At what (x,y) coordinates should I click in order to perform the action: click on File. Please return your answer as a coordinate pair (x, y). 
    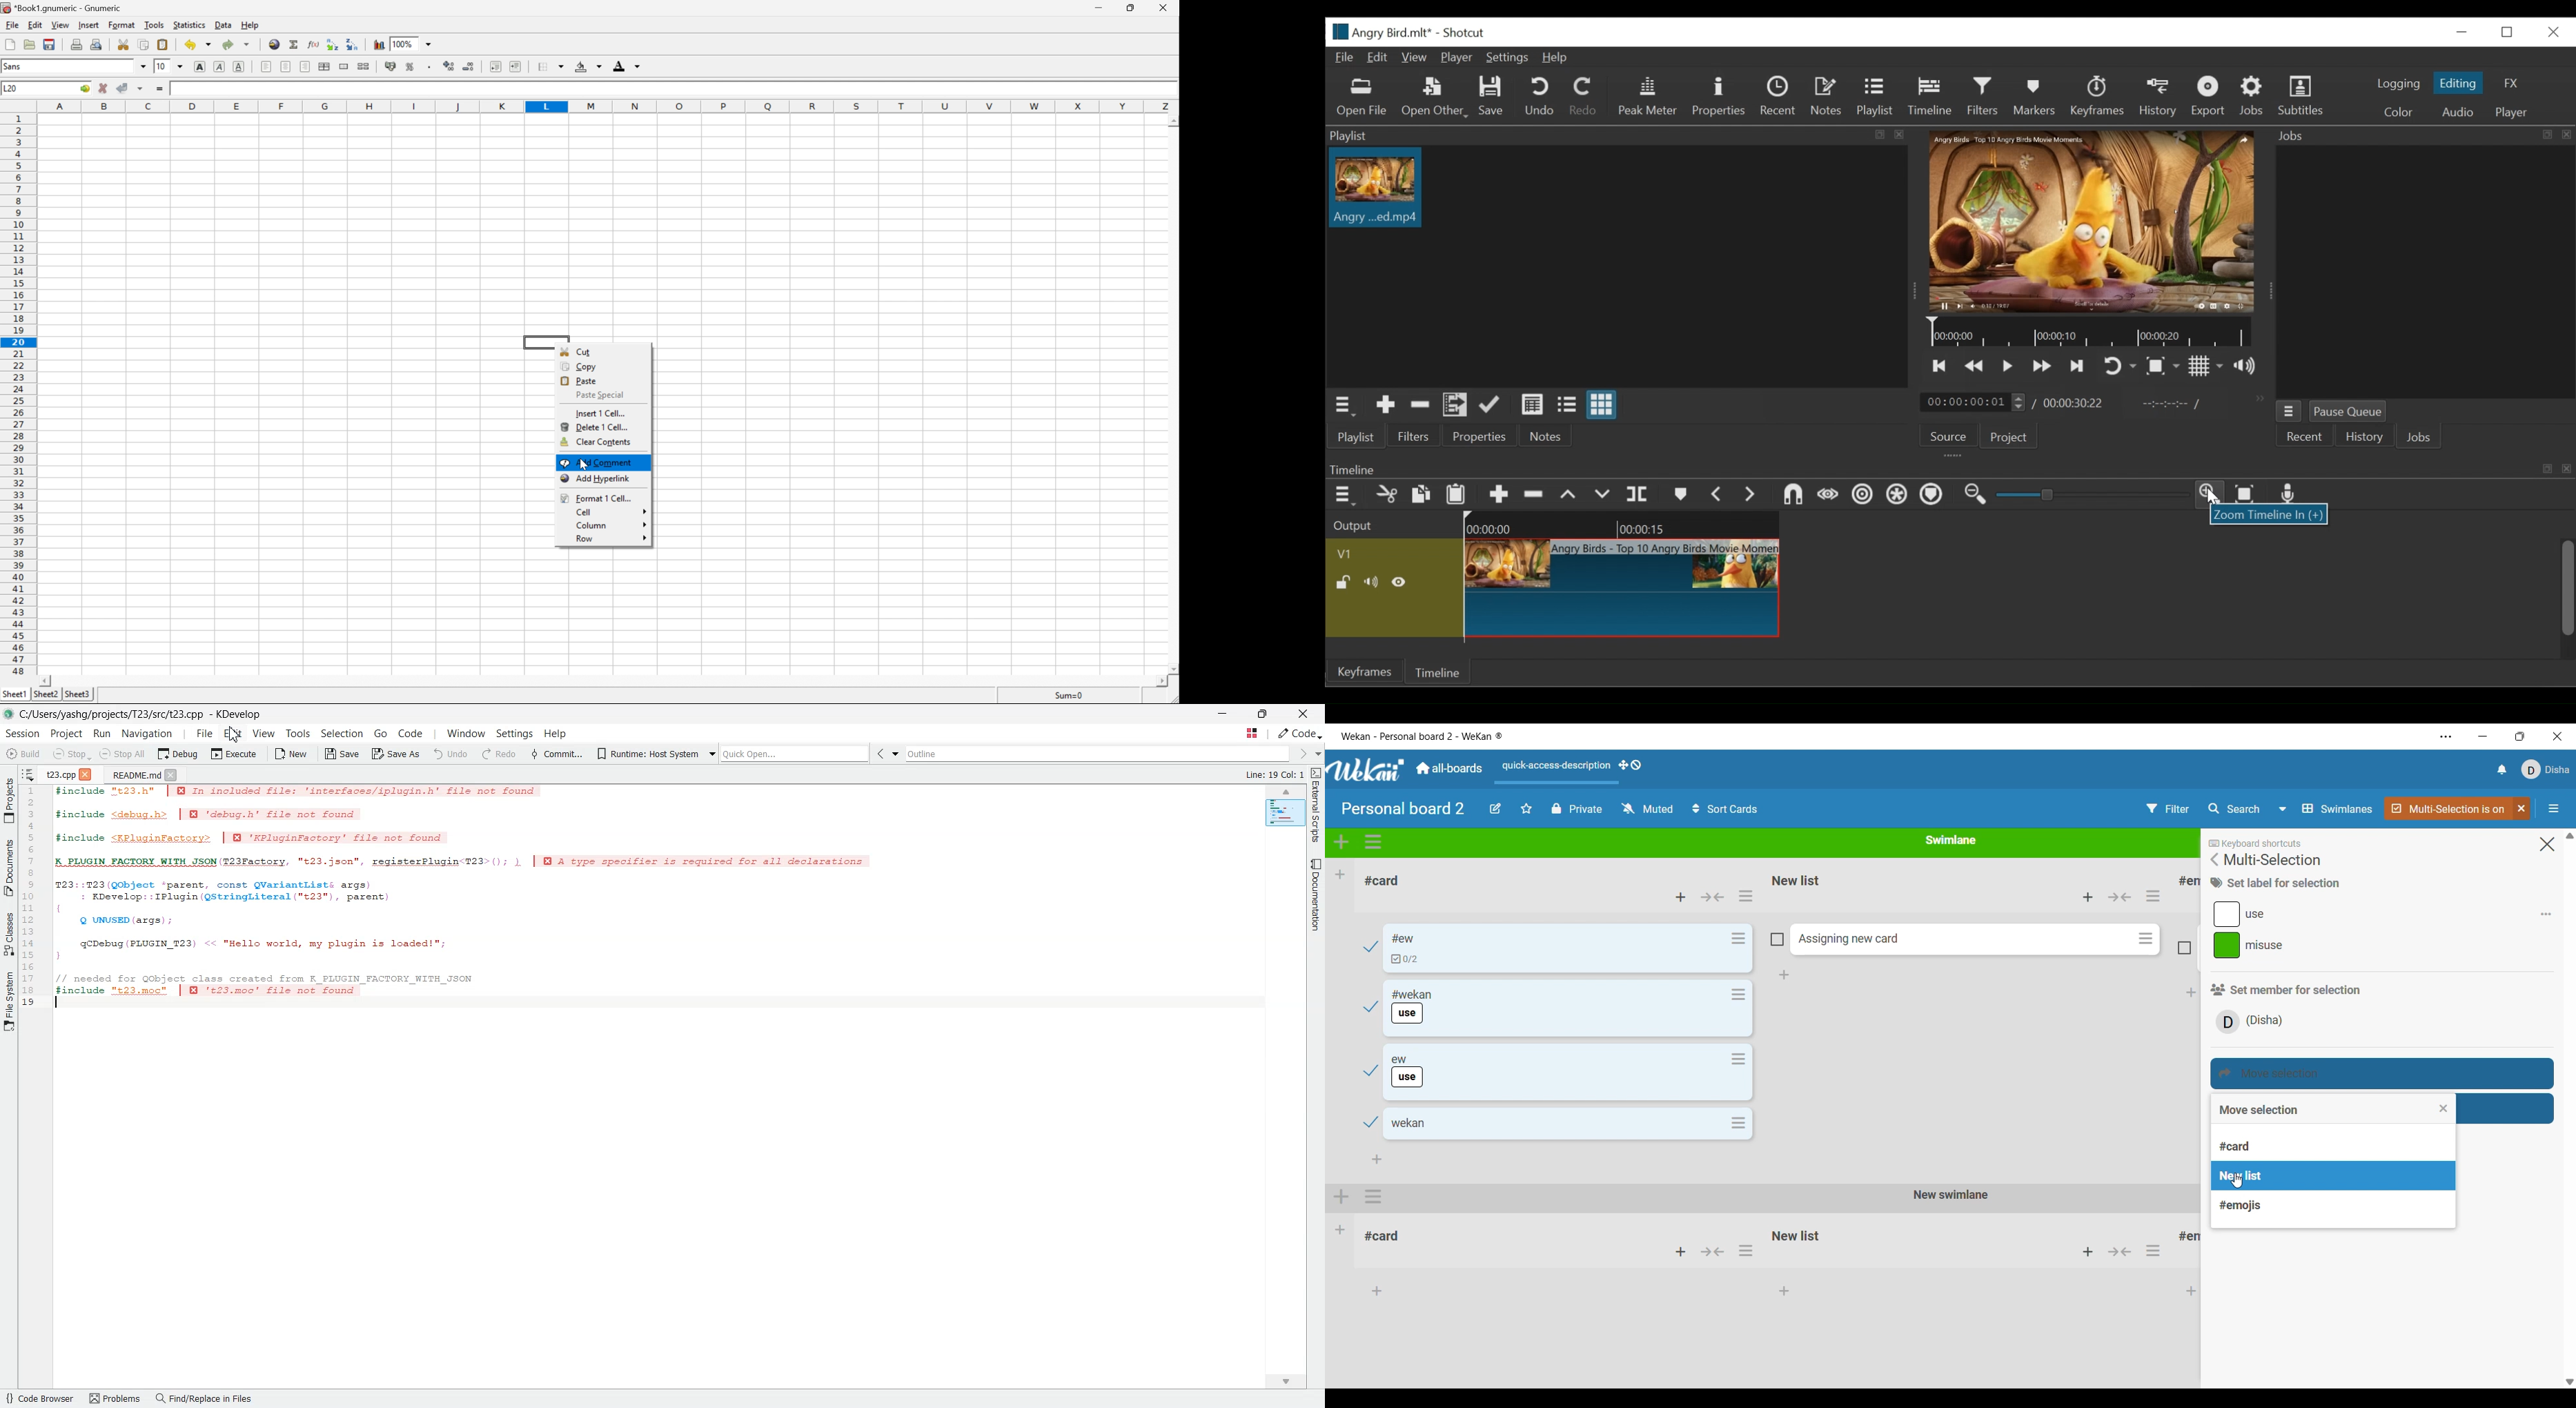
    Looking at the image, I should click on (12, 24).